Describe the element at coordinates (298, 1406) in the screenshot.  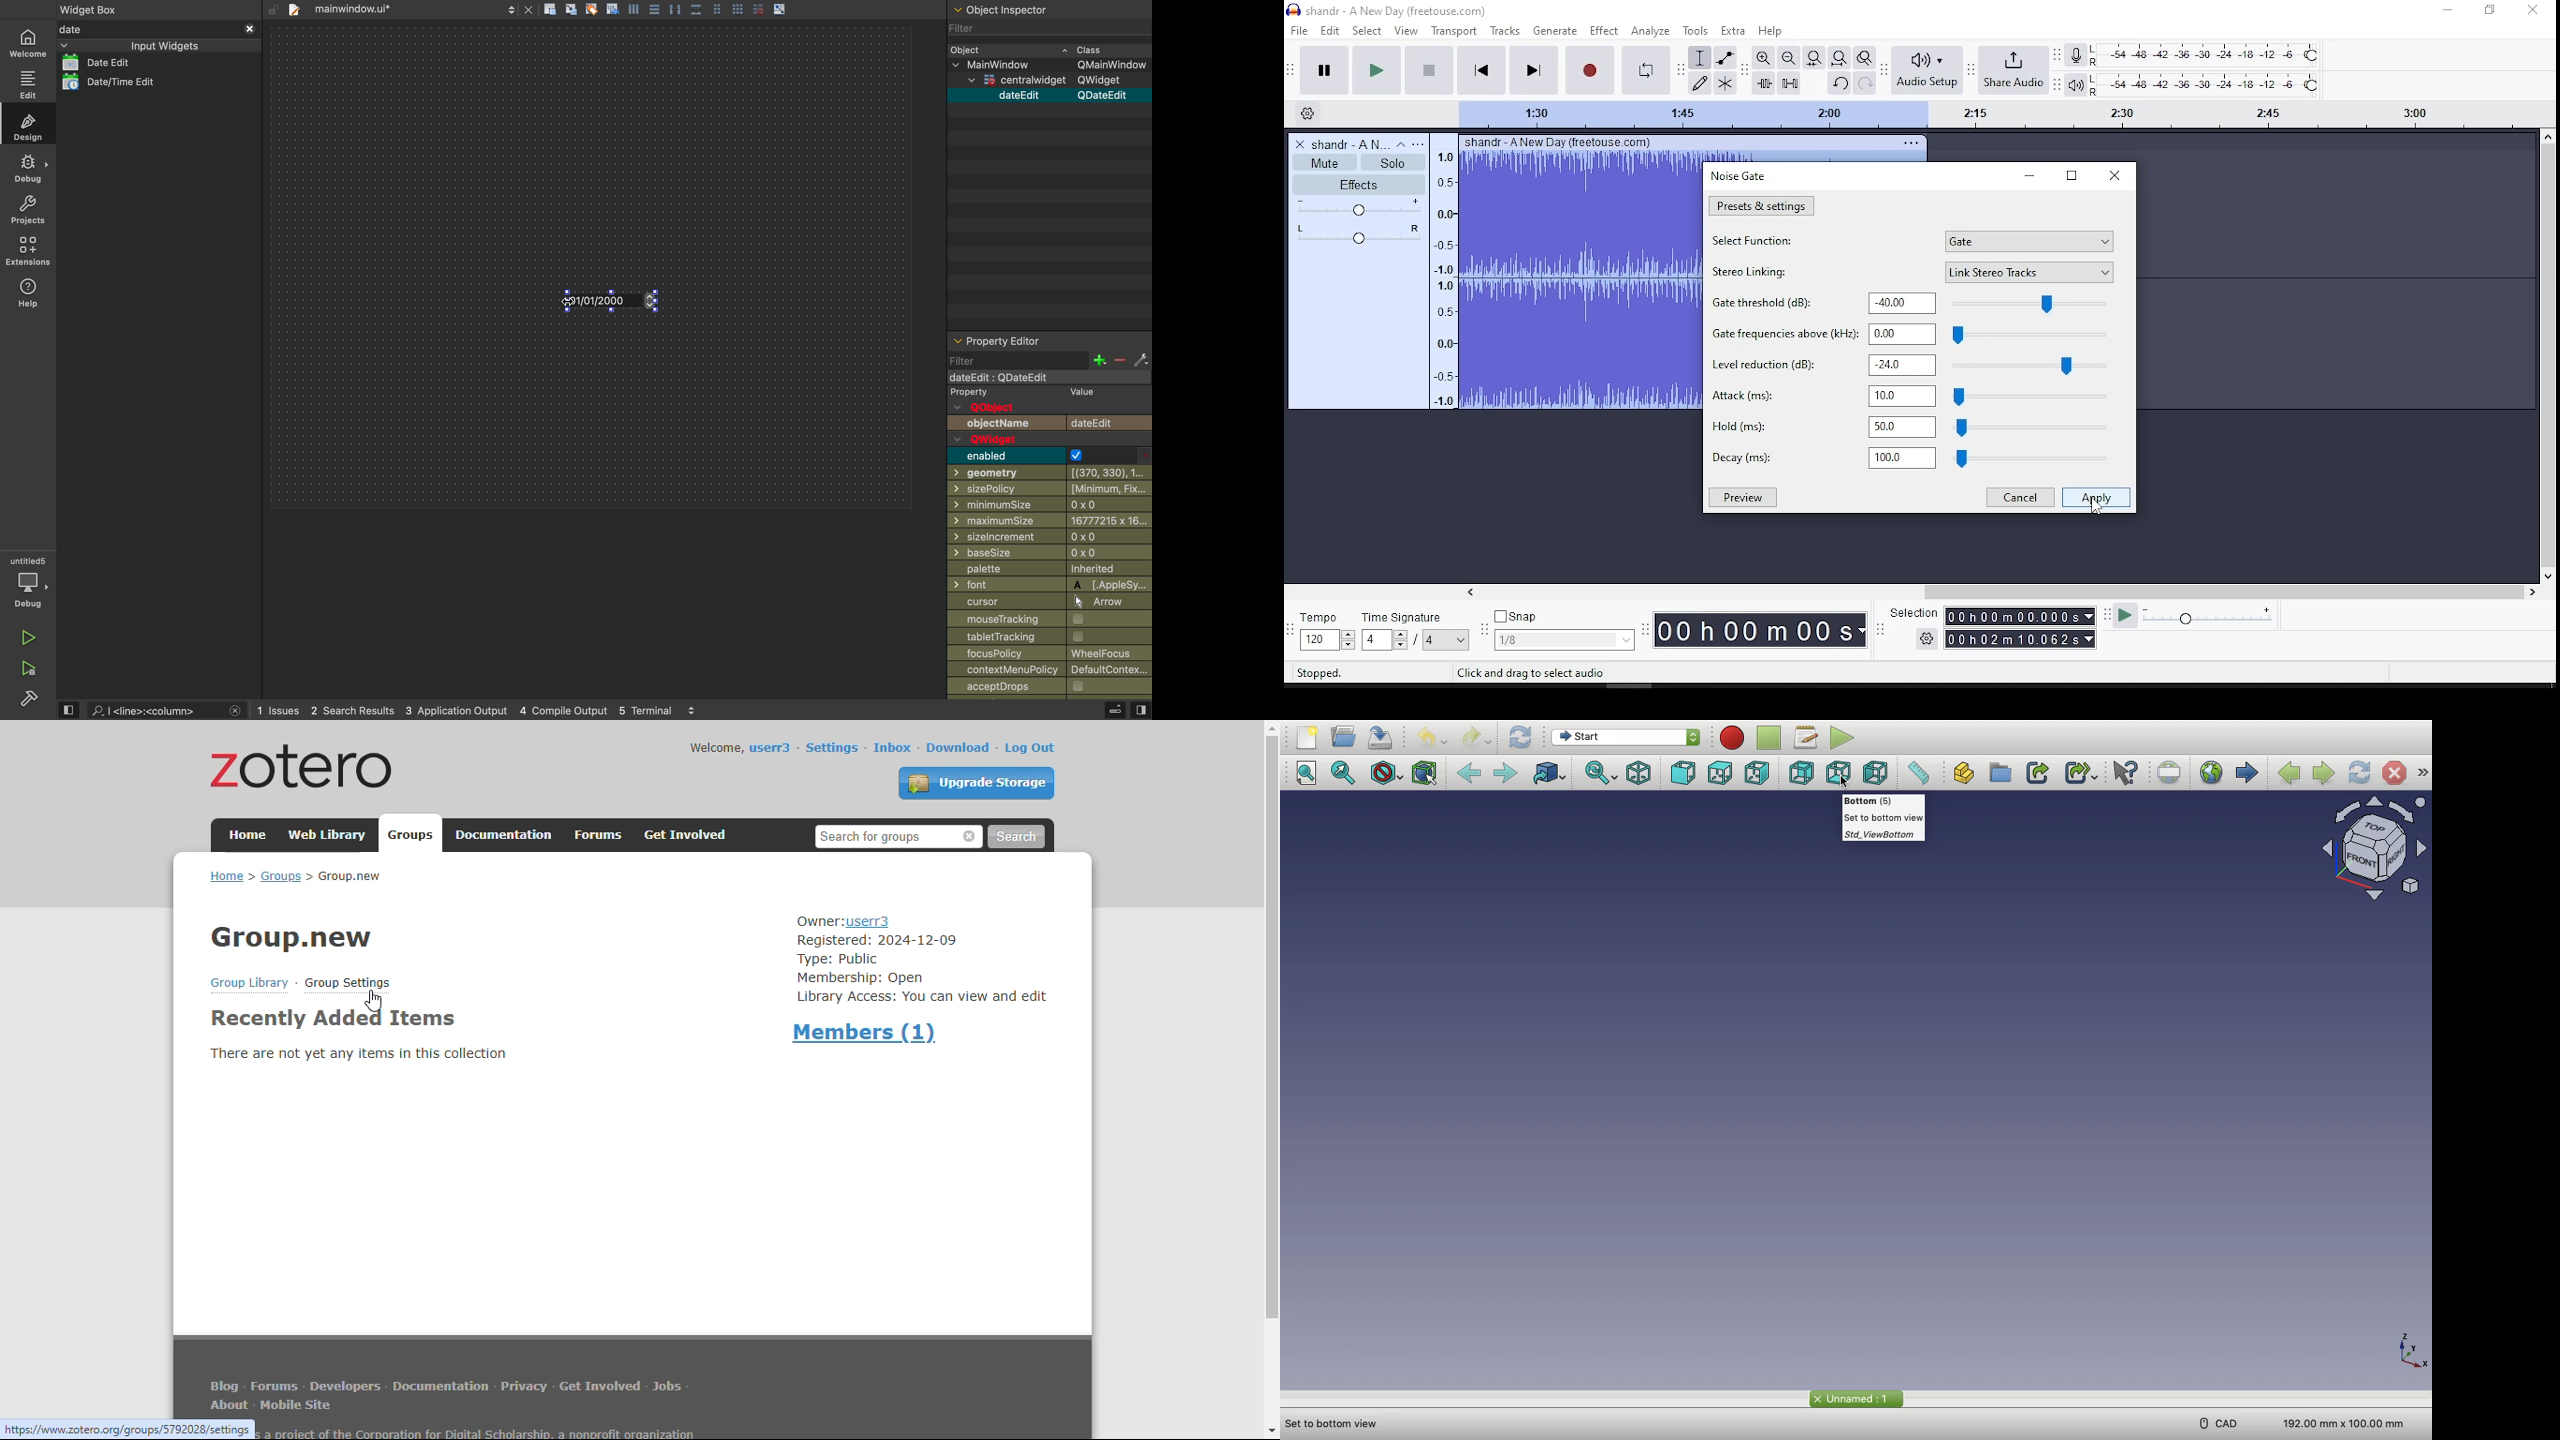
I see `mobile site` at that location.